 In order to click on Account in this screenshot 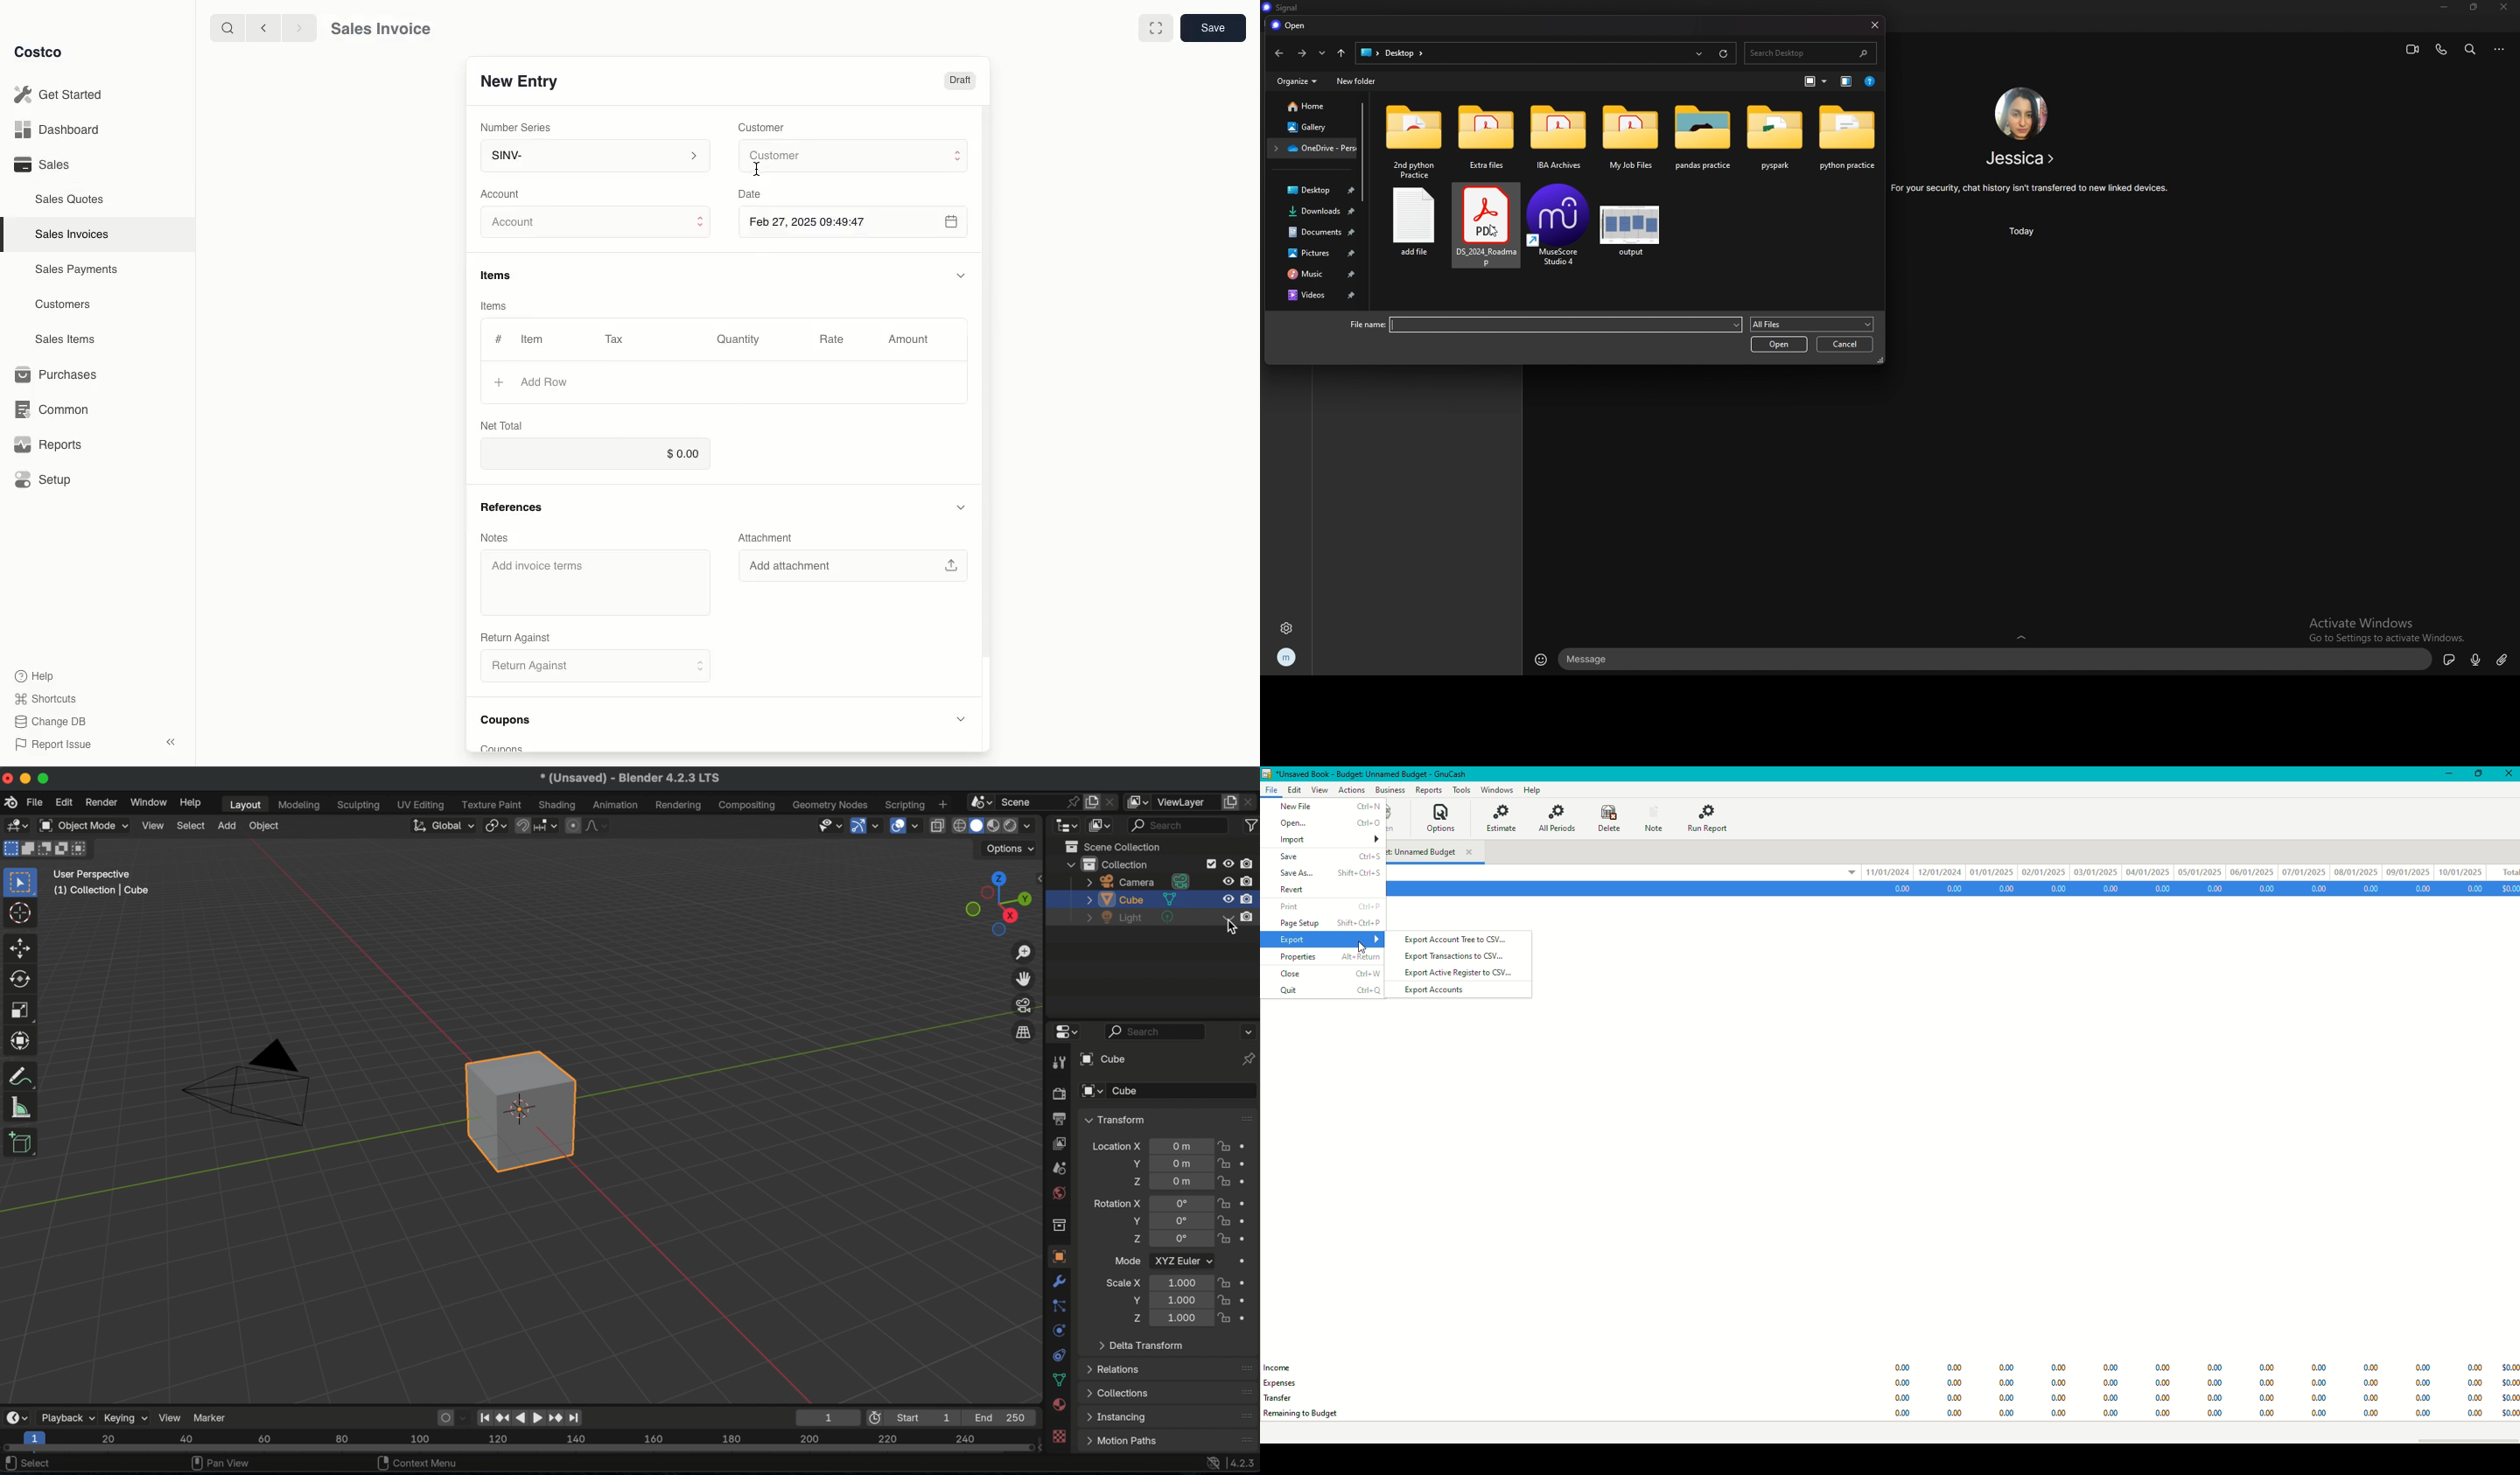, I will do `click(596, 223)`.